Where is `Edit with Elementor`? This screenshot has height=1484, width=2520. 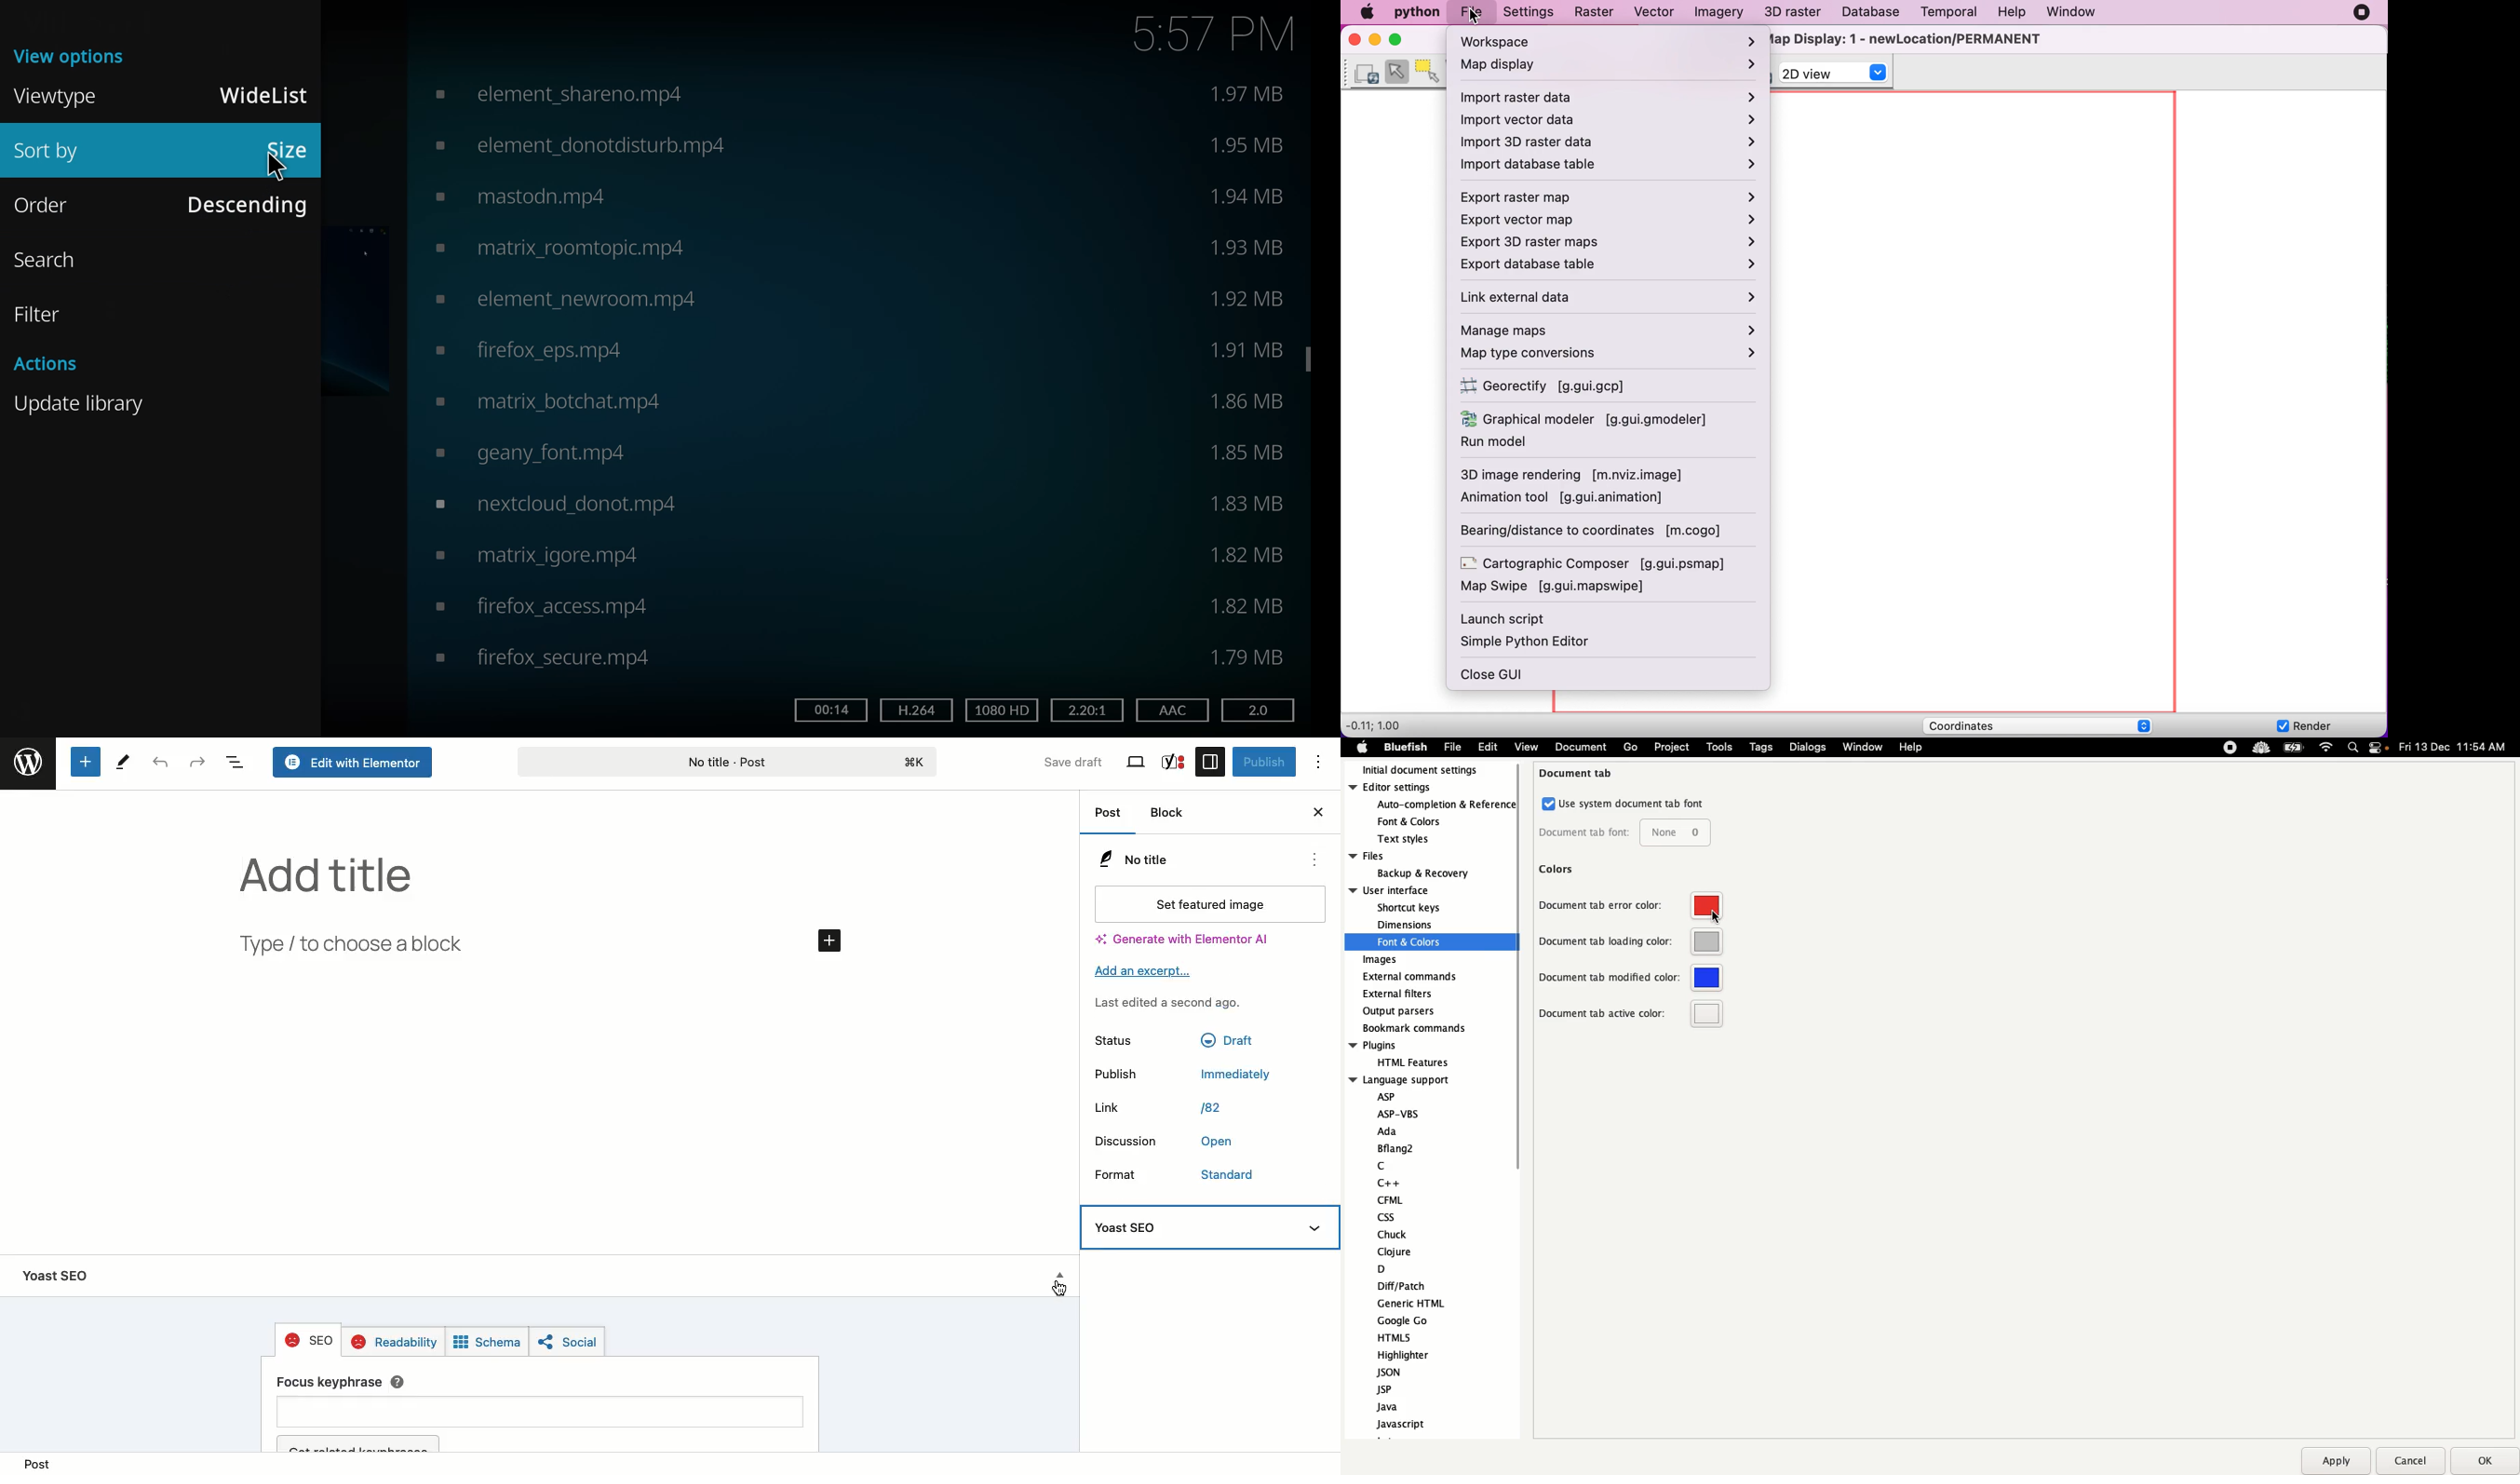
Edit with Elementor is located at coordinates (354, 764).